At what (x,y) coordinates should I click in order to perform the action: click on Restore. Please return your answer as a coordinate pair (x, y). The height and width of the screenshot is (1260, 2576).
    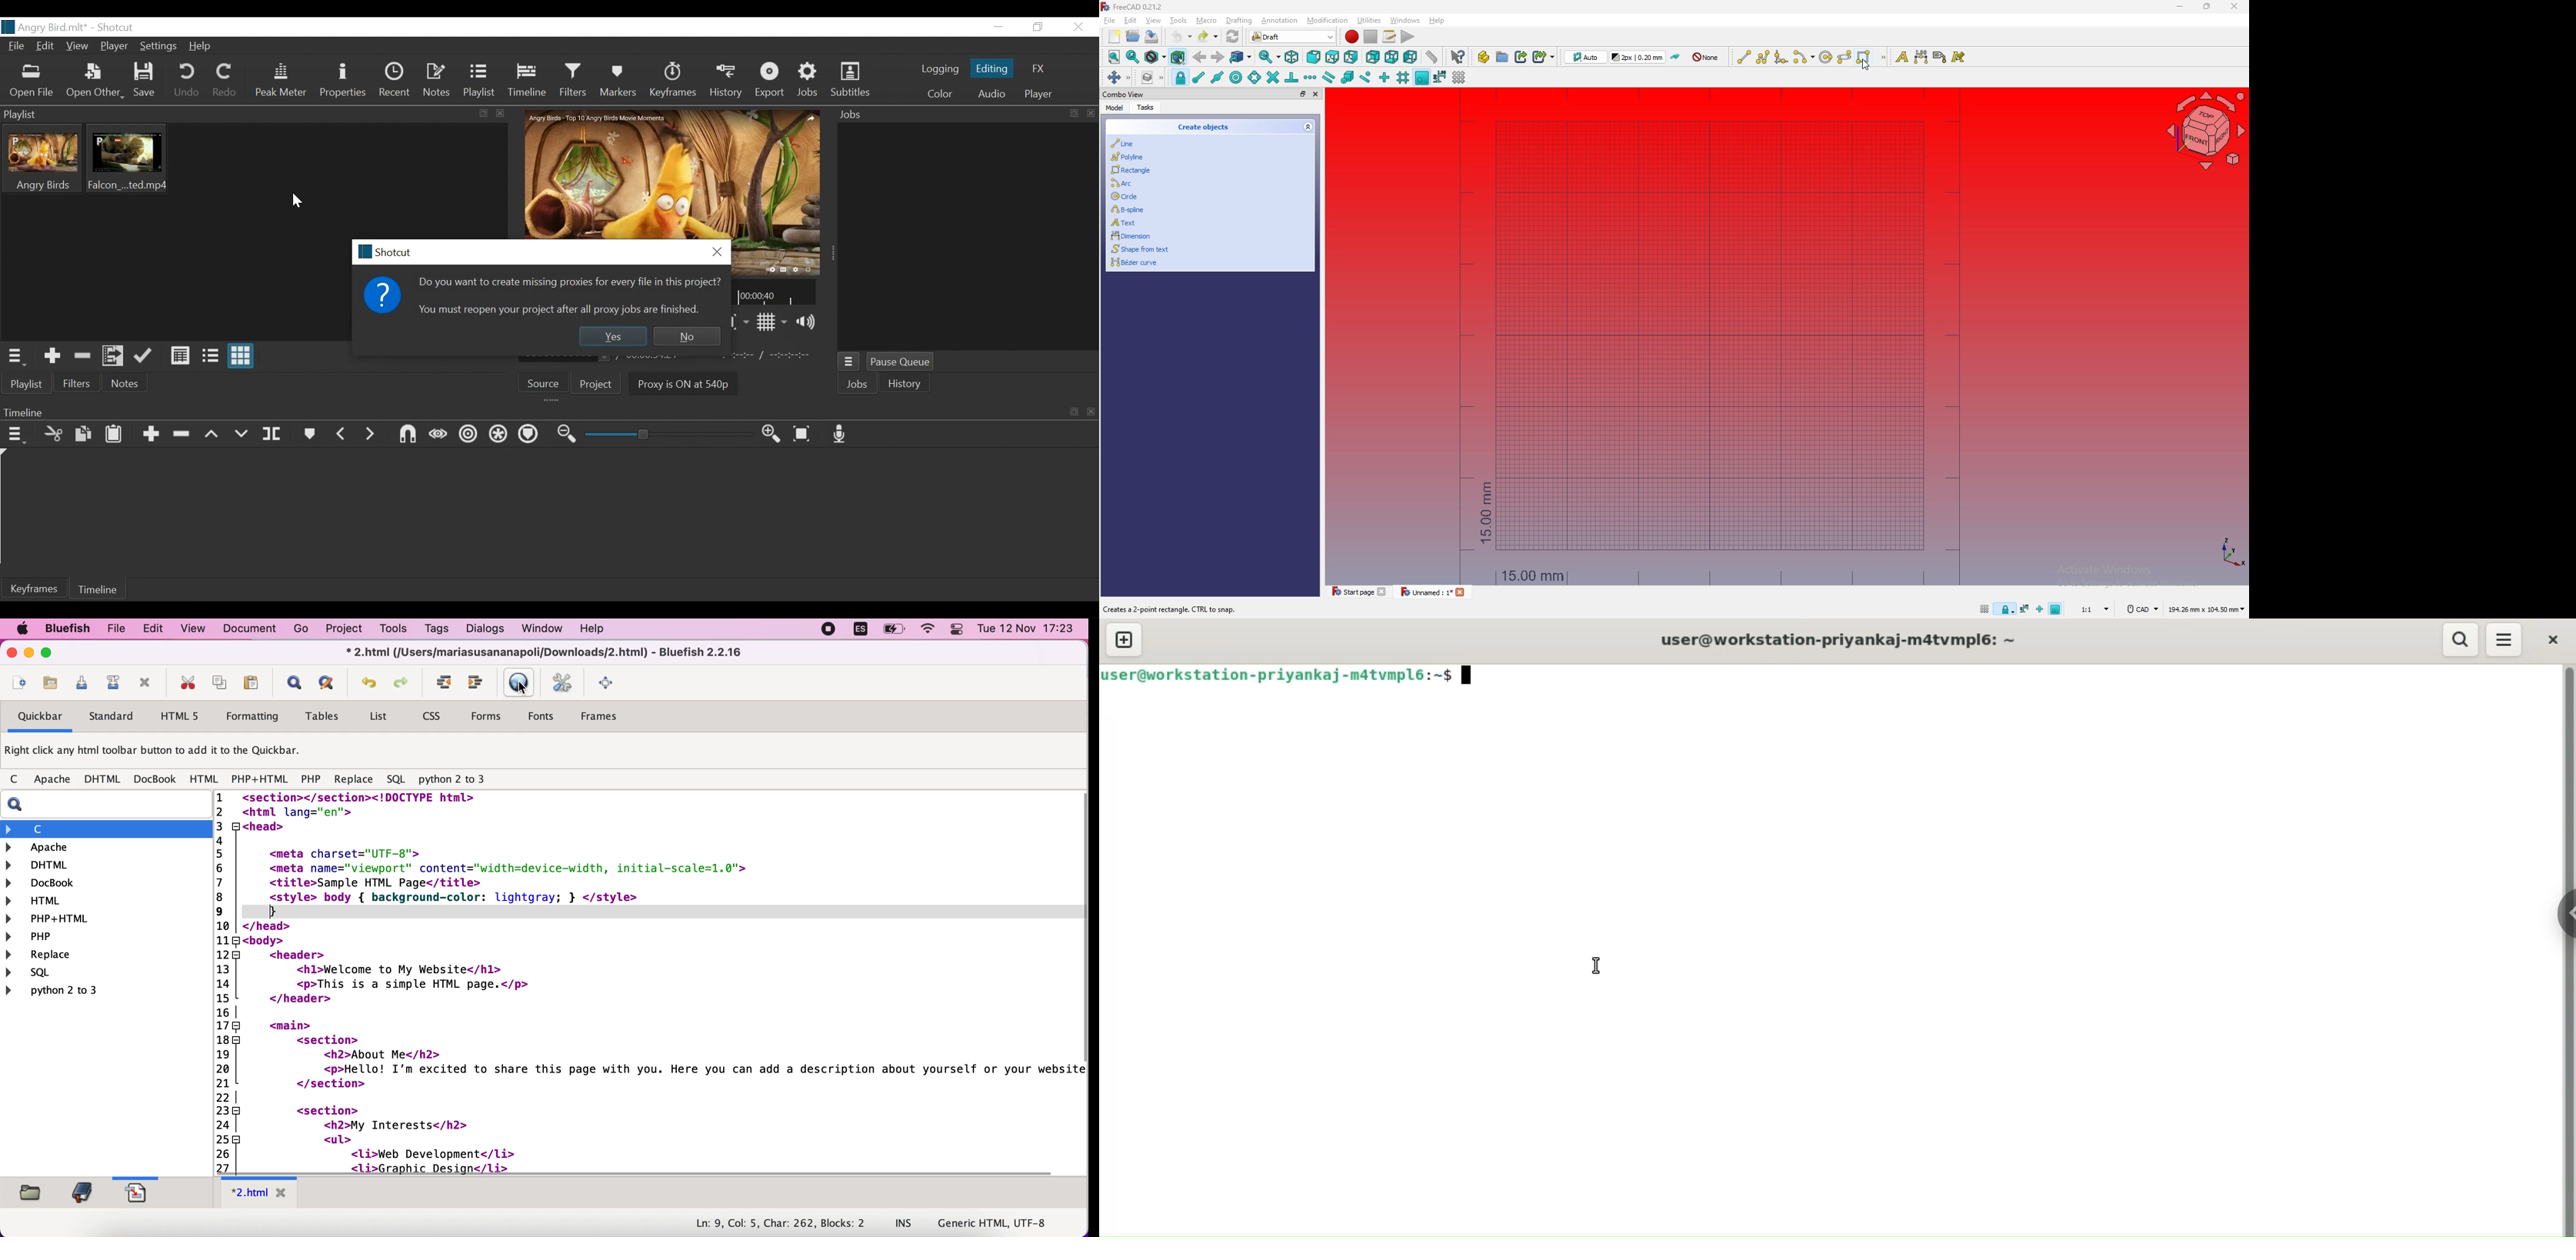
    Looking at the image, I should click on (1036, 26).